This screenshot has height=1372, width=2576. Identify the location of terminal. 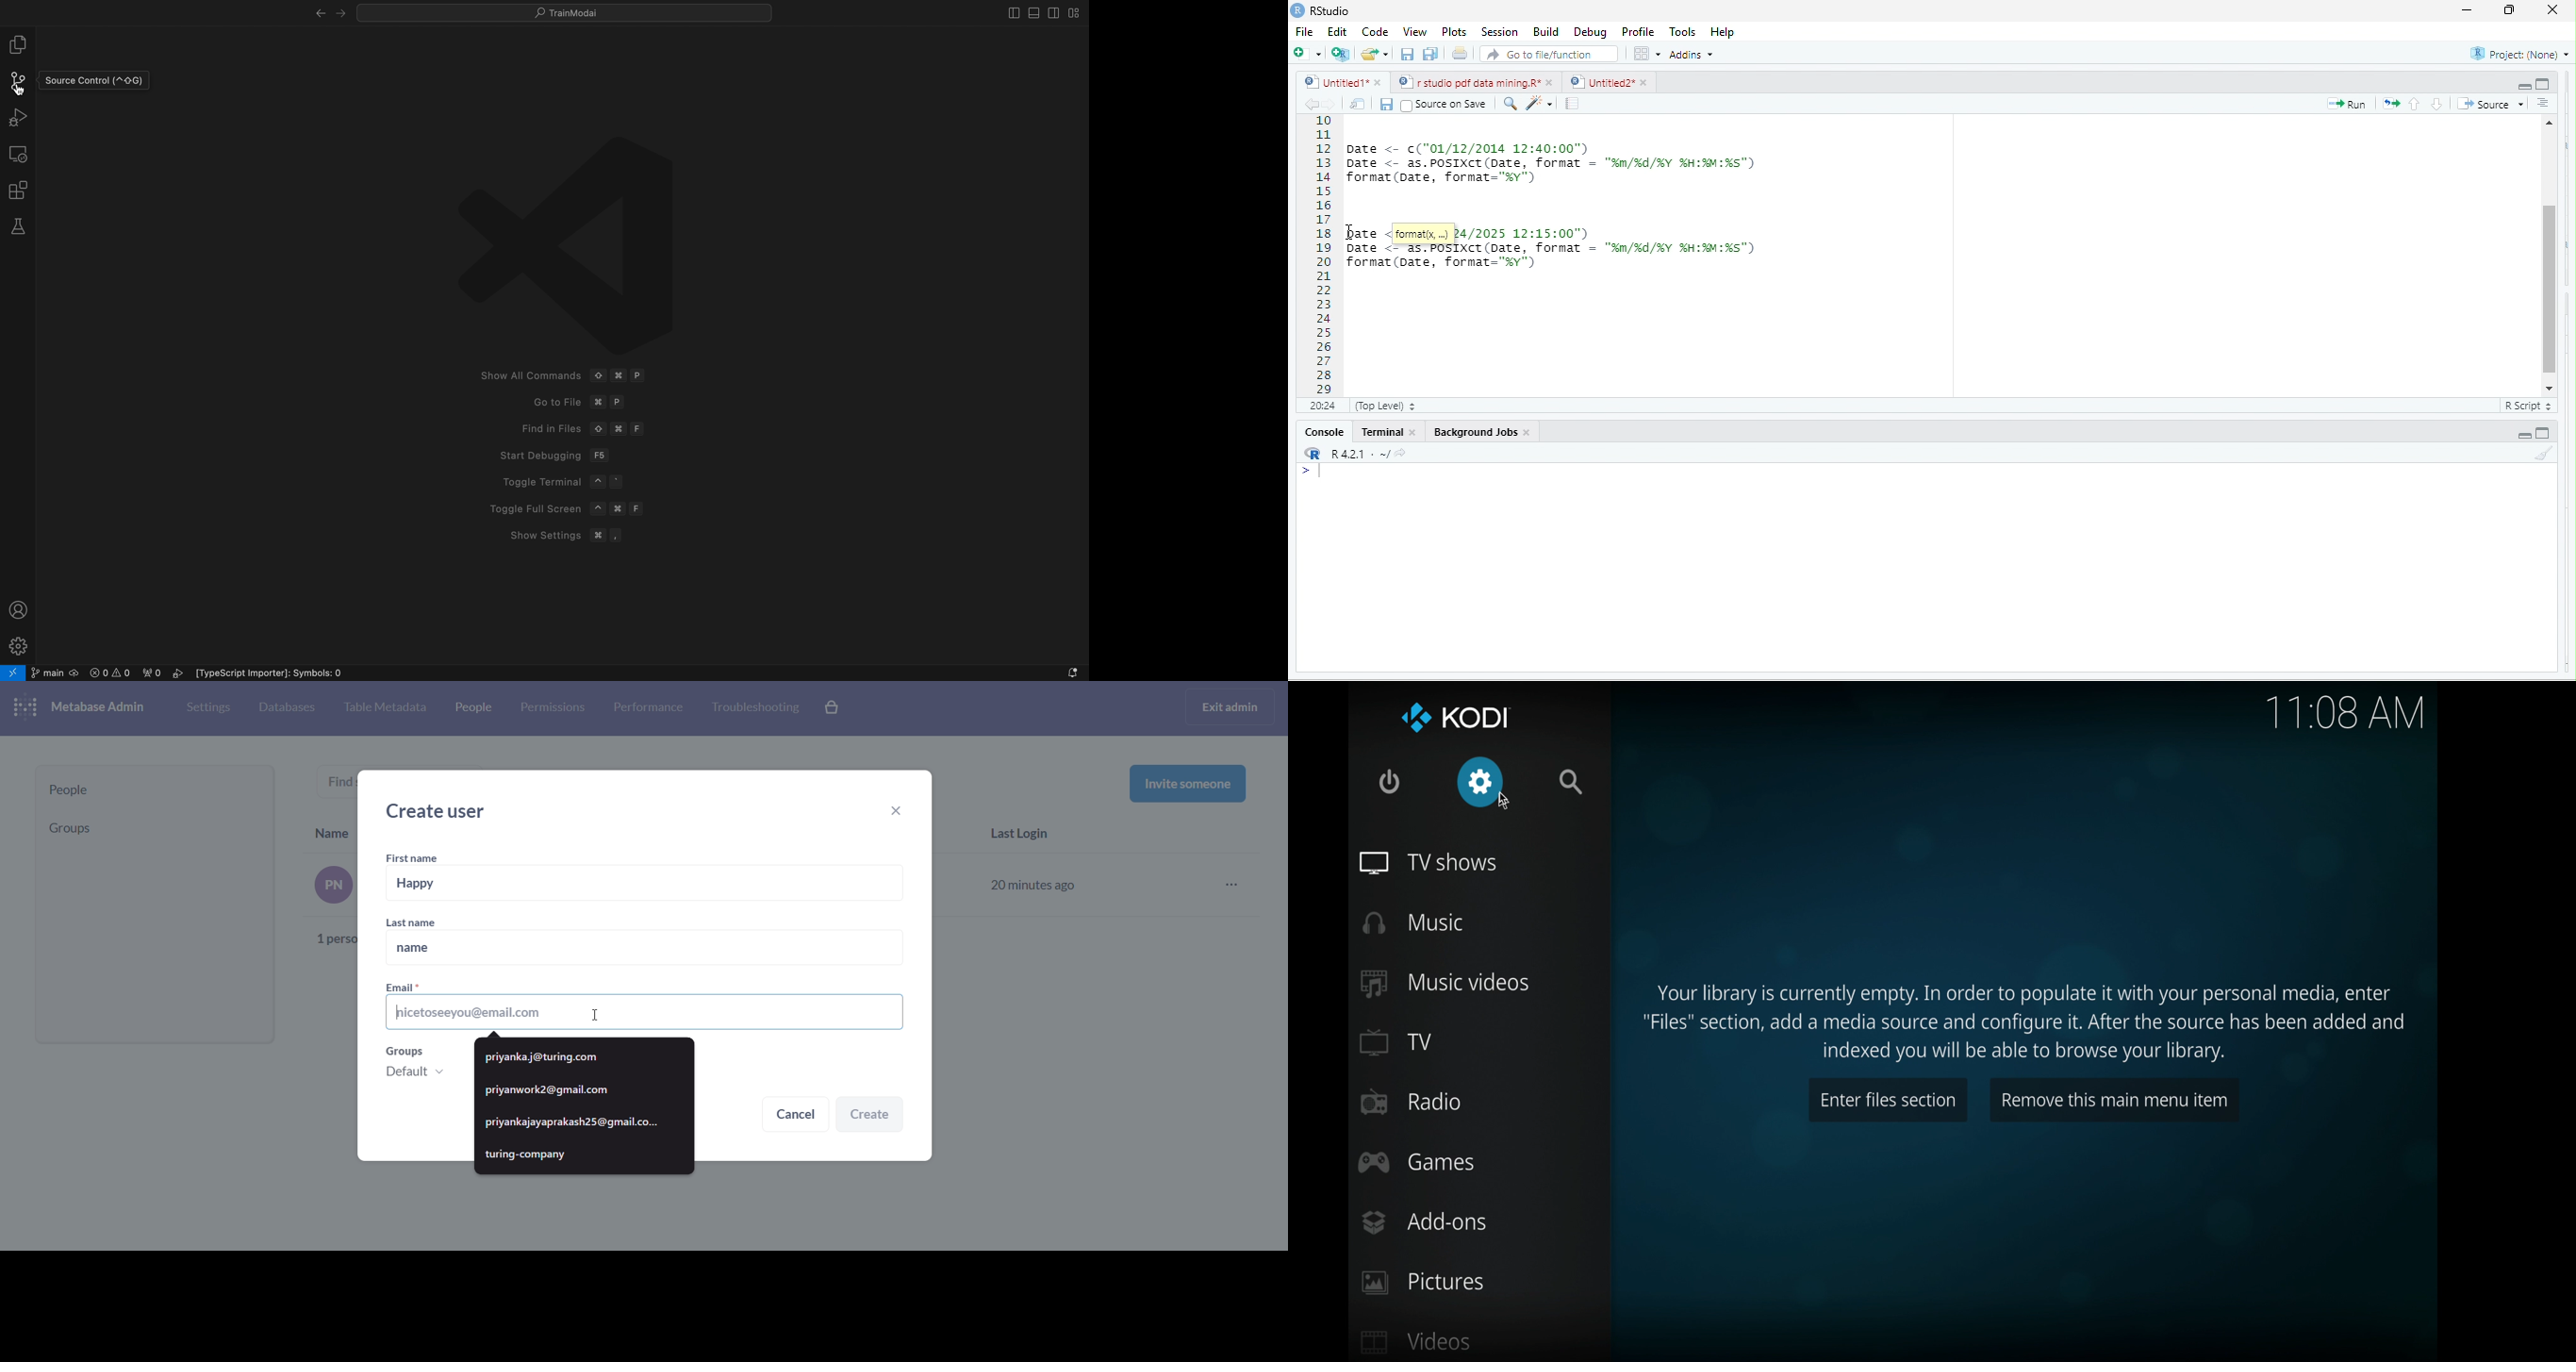
(1383, 434).